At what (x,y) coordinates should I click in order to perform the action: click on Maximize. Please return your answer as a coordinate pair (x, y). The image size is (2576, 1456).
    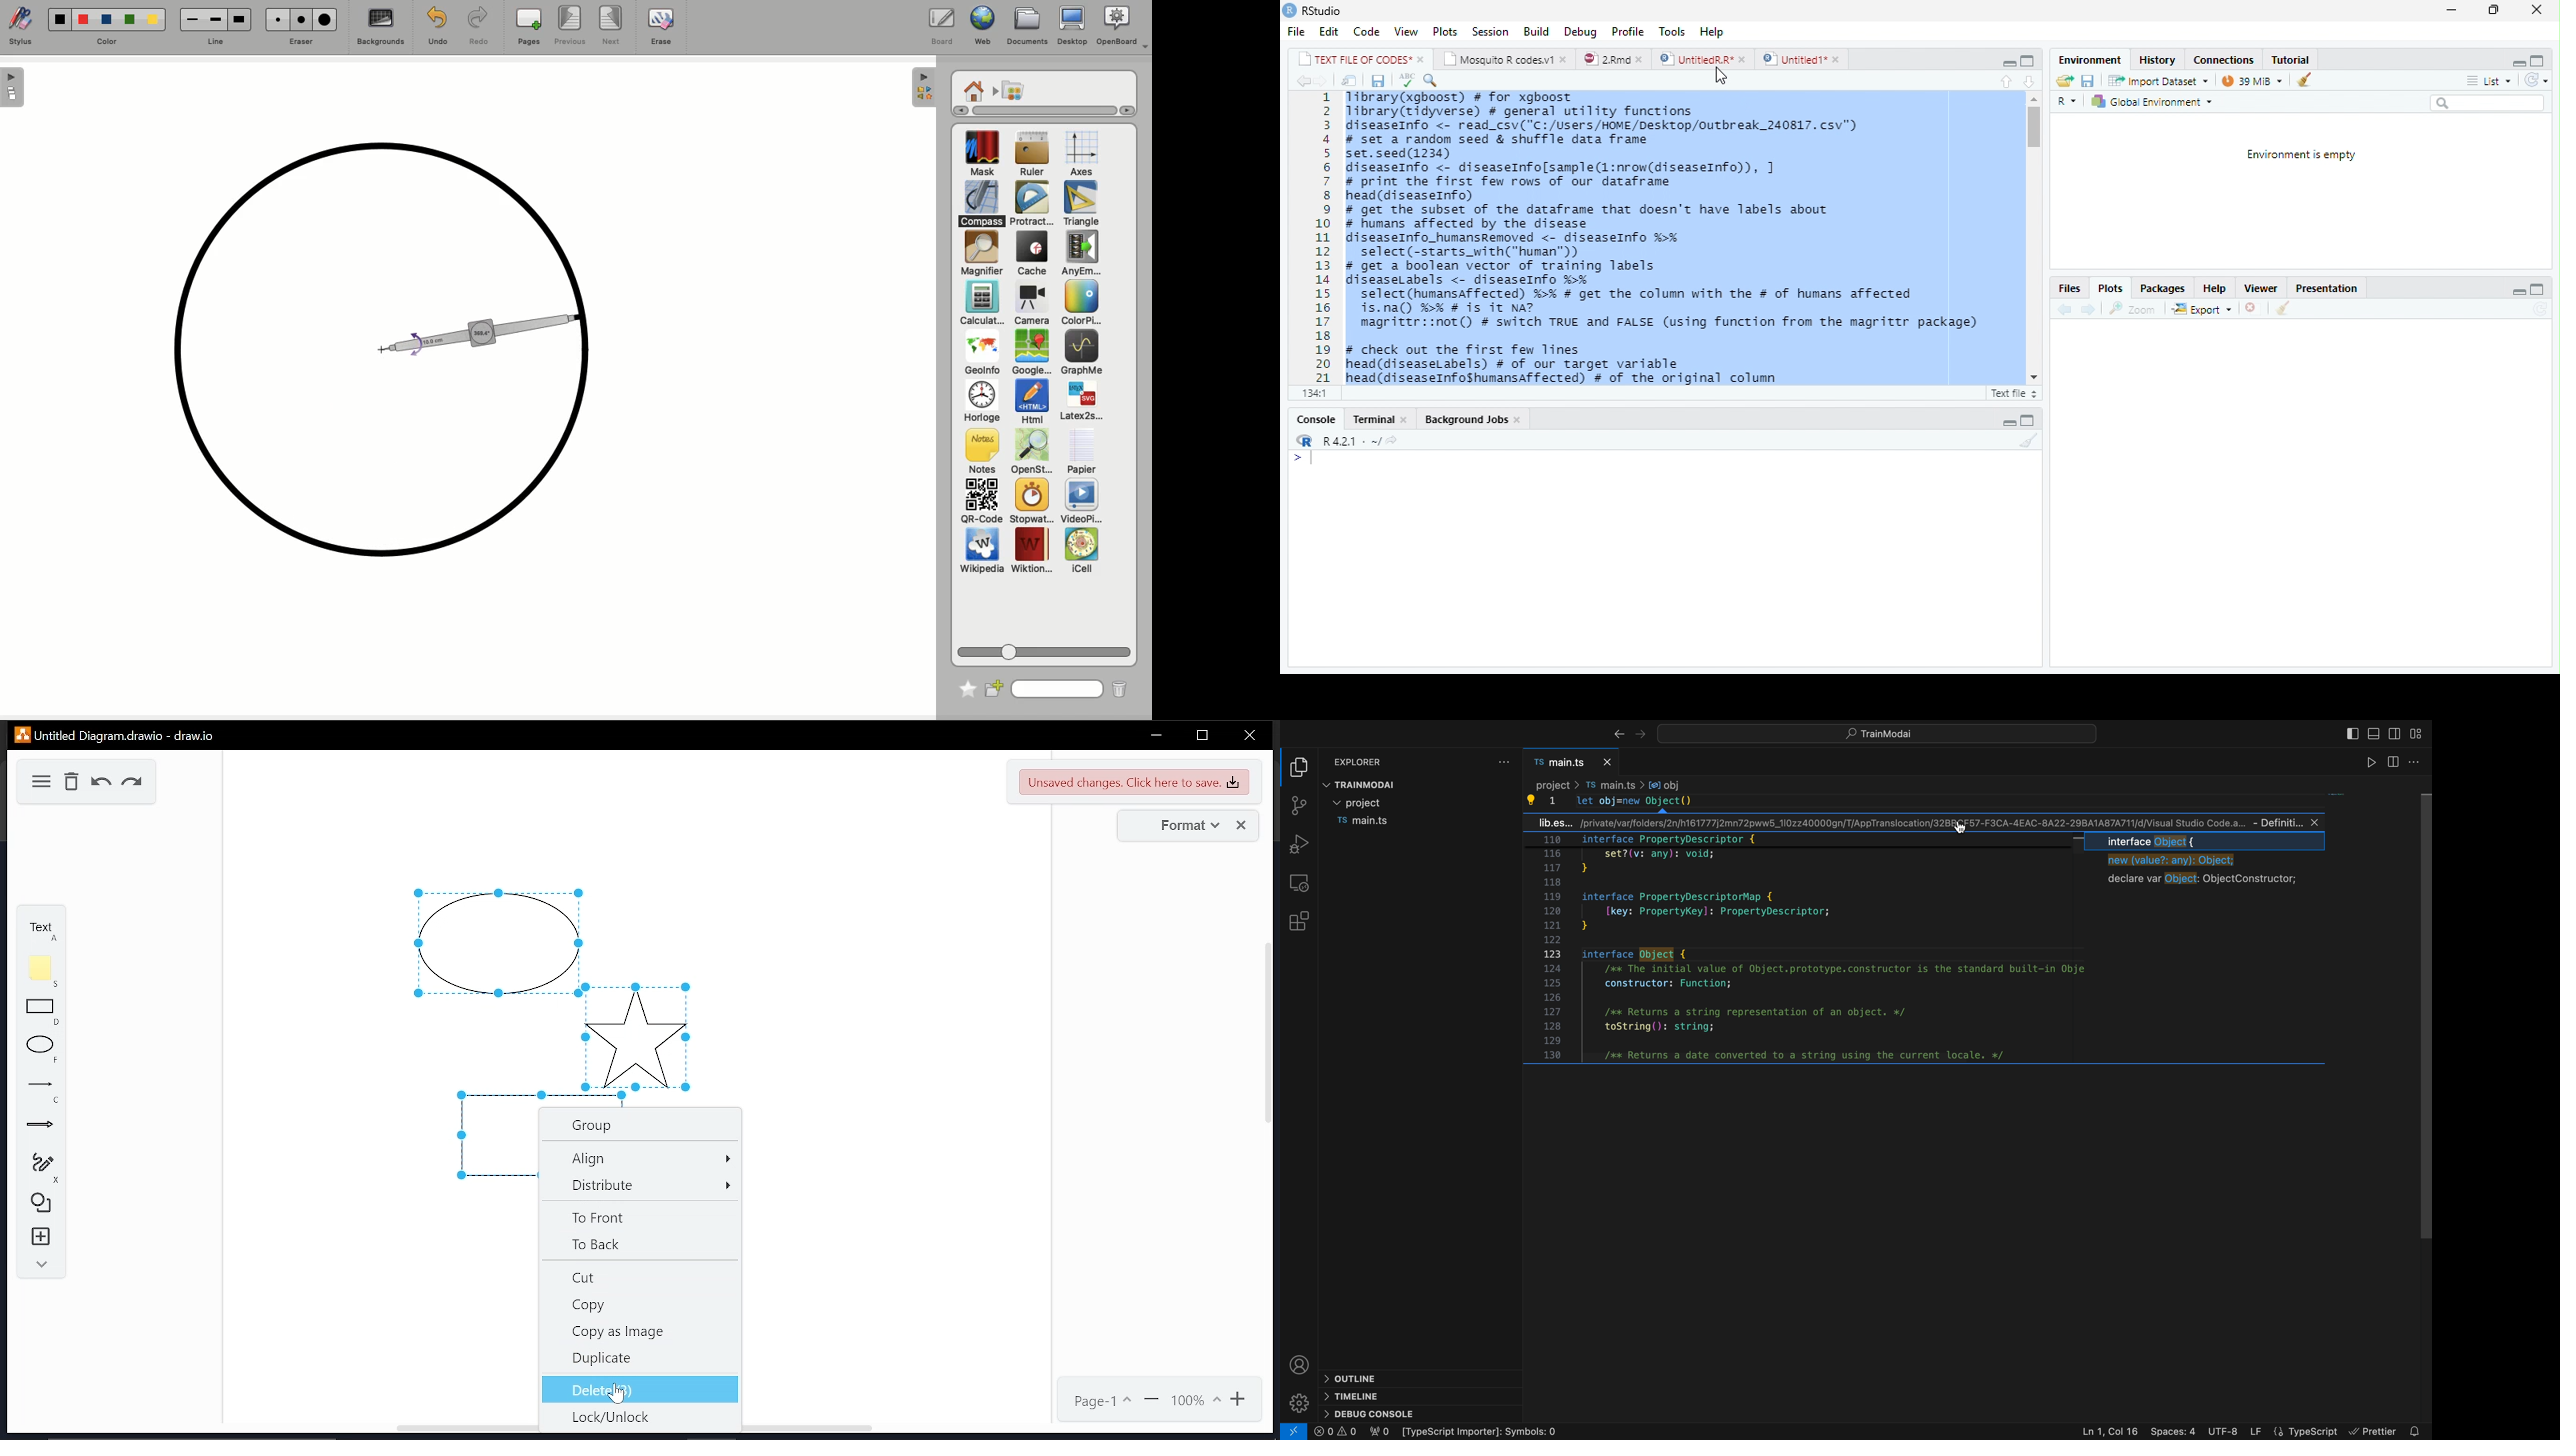
    Looking at the image, I should click on (2540, 59).